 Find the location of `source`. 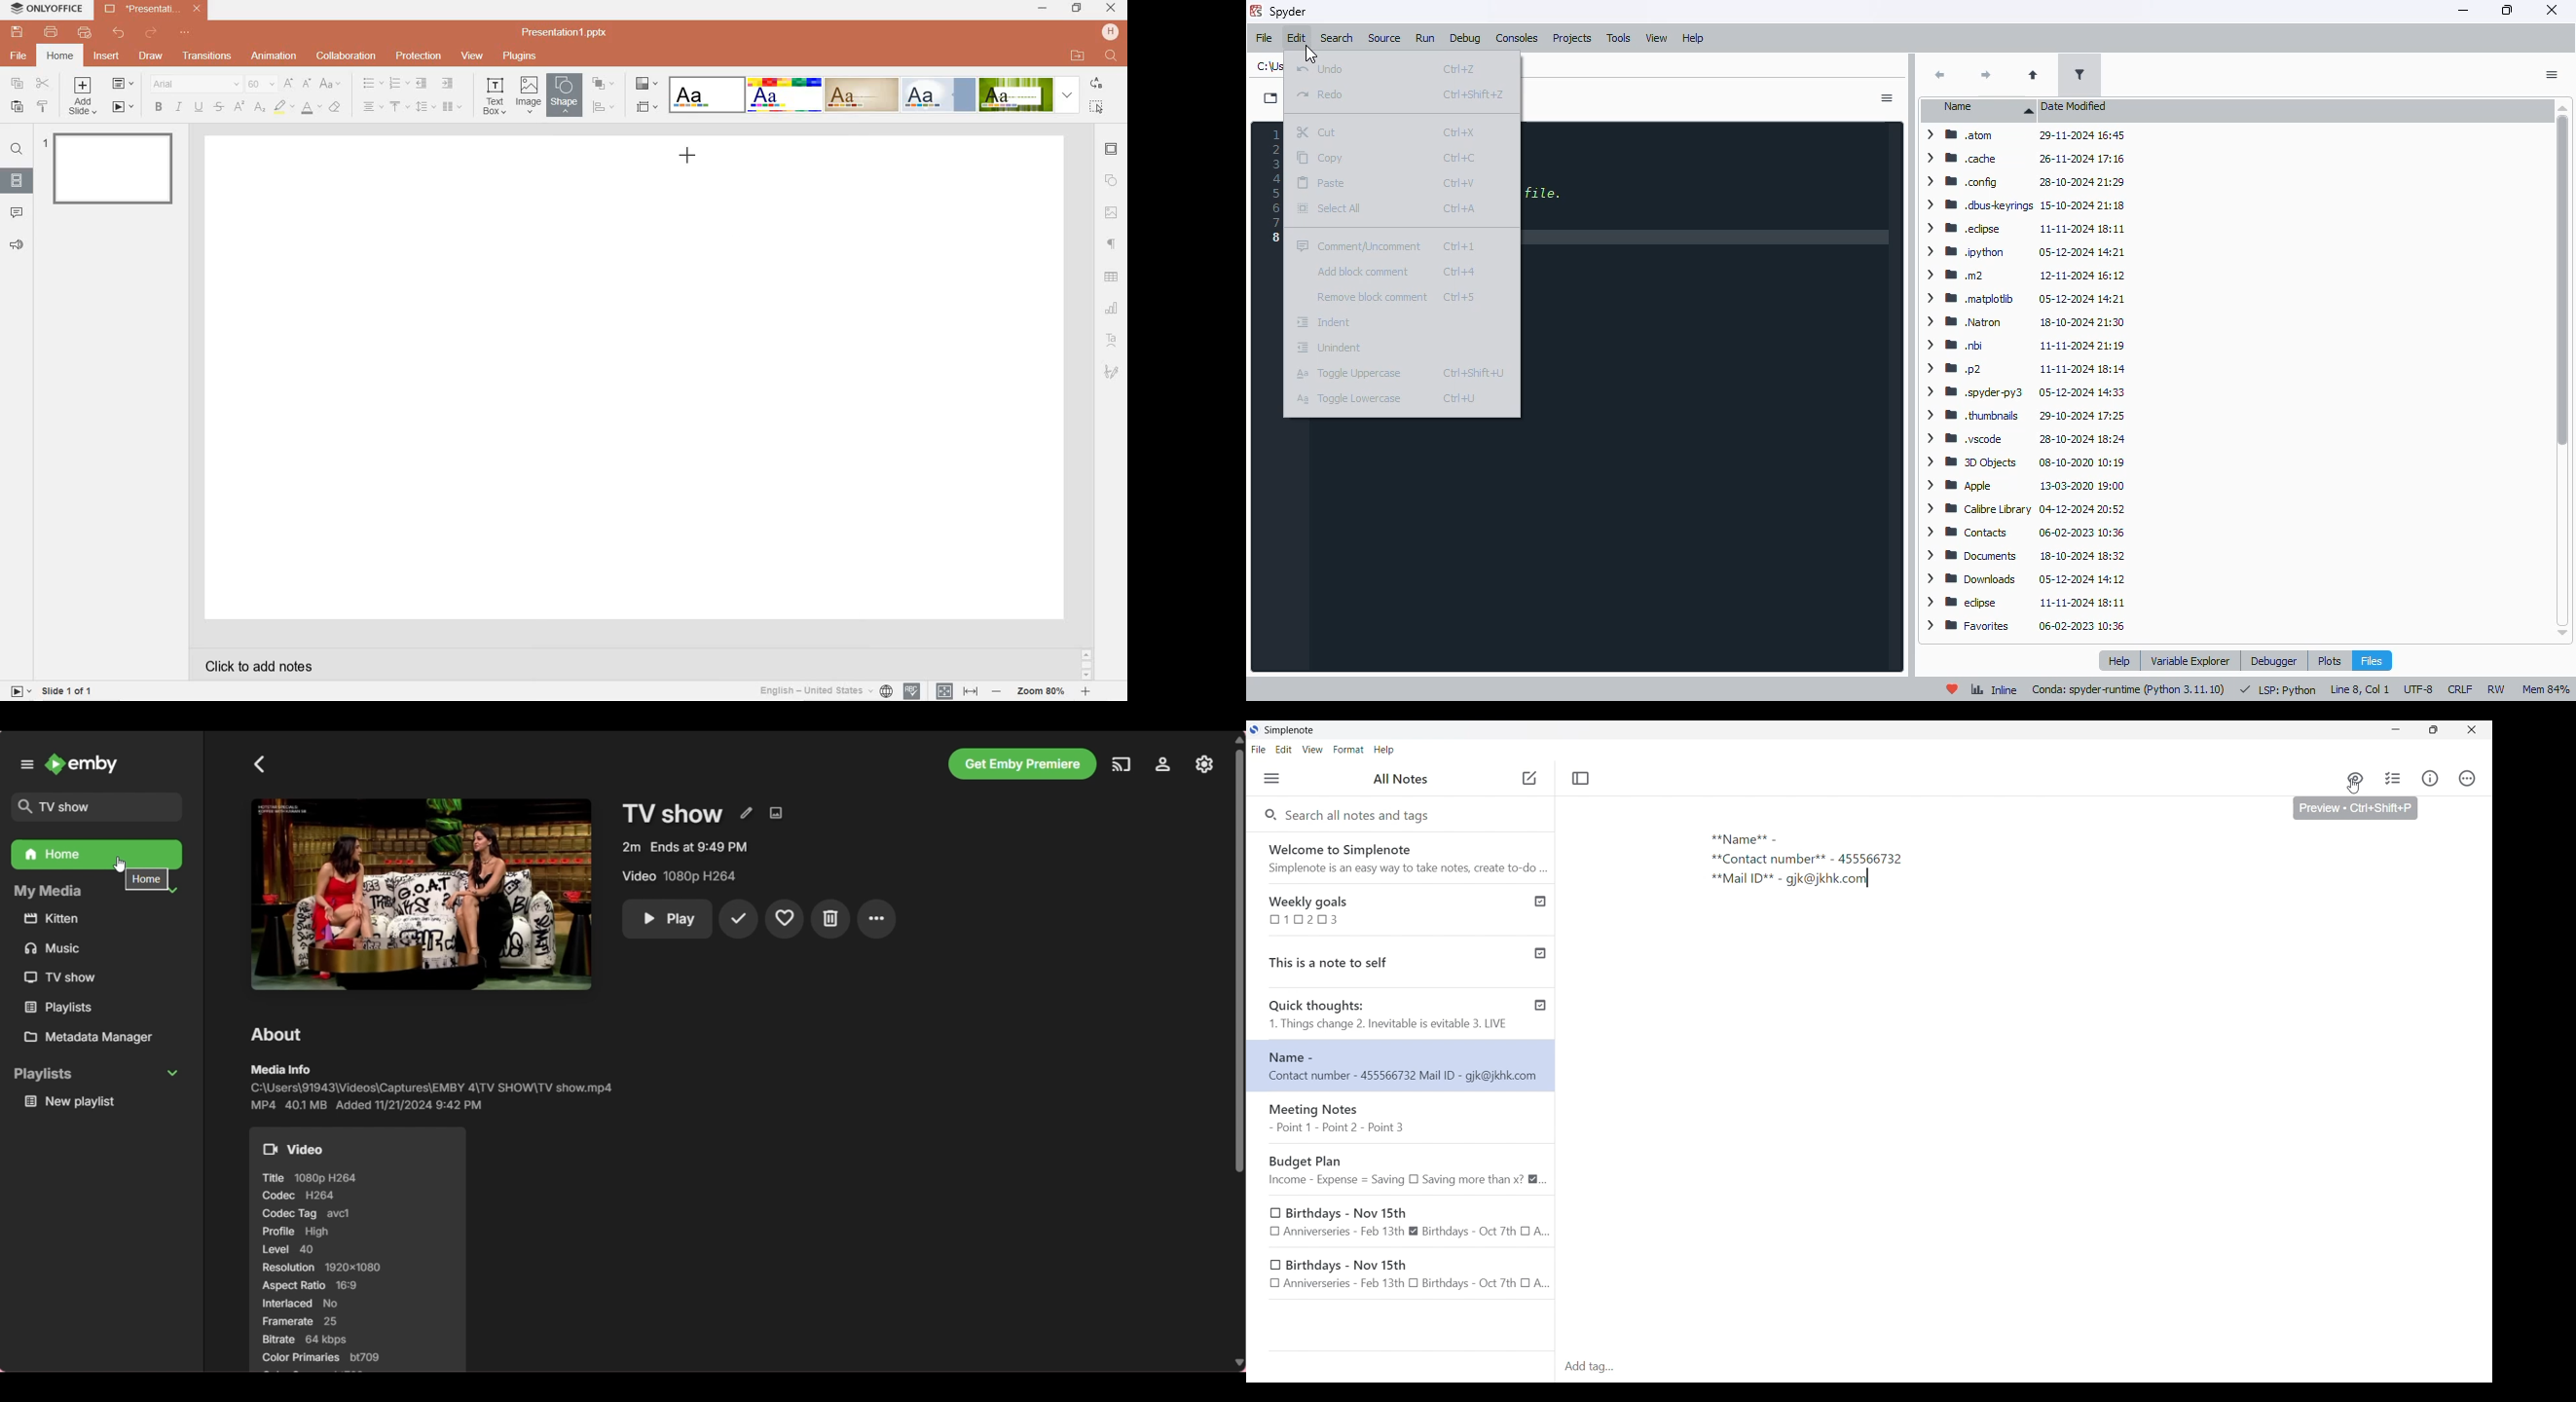

source is located at coordinates (1384, 38).